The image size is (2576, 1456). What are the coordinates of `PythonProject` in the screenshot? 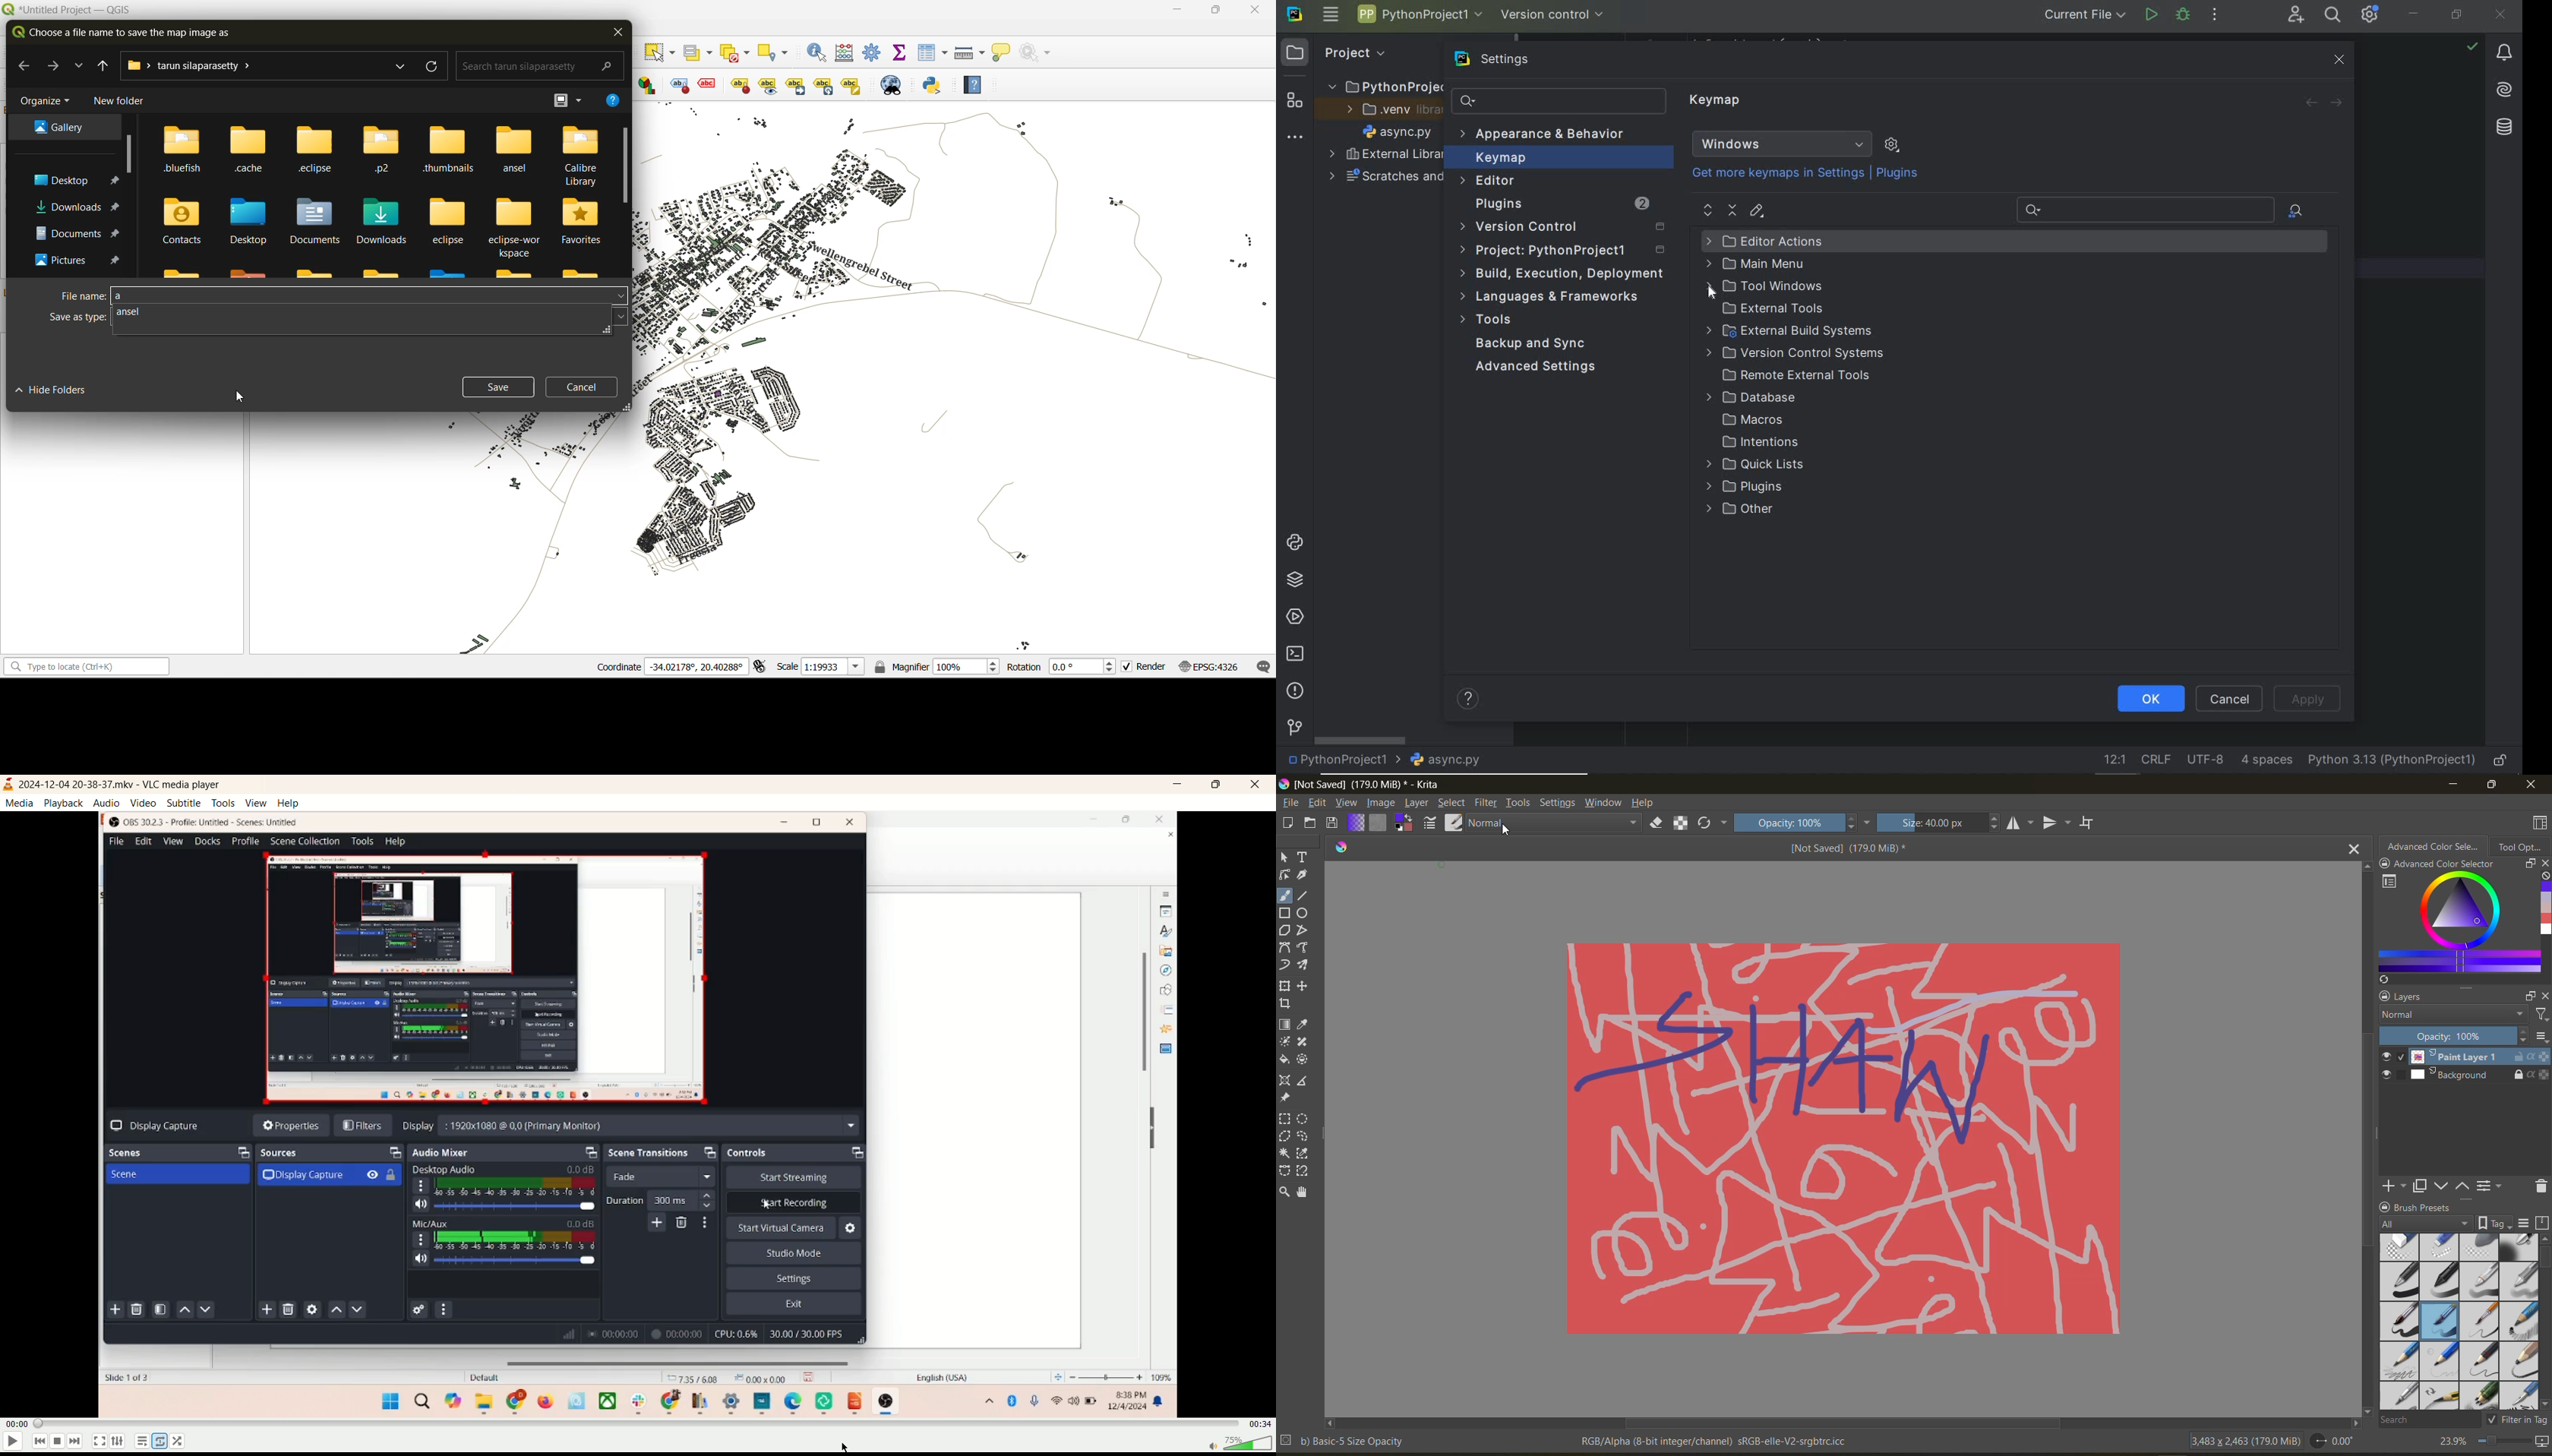 It's located at (1385, 86).